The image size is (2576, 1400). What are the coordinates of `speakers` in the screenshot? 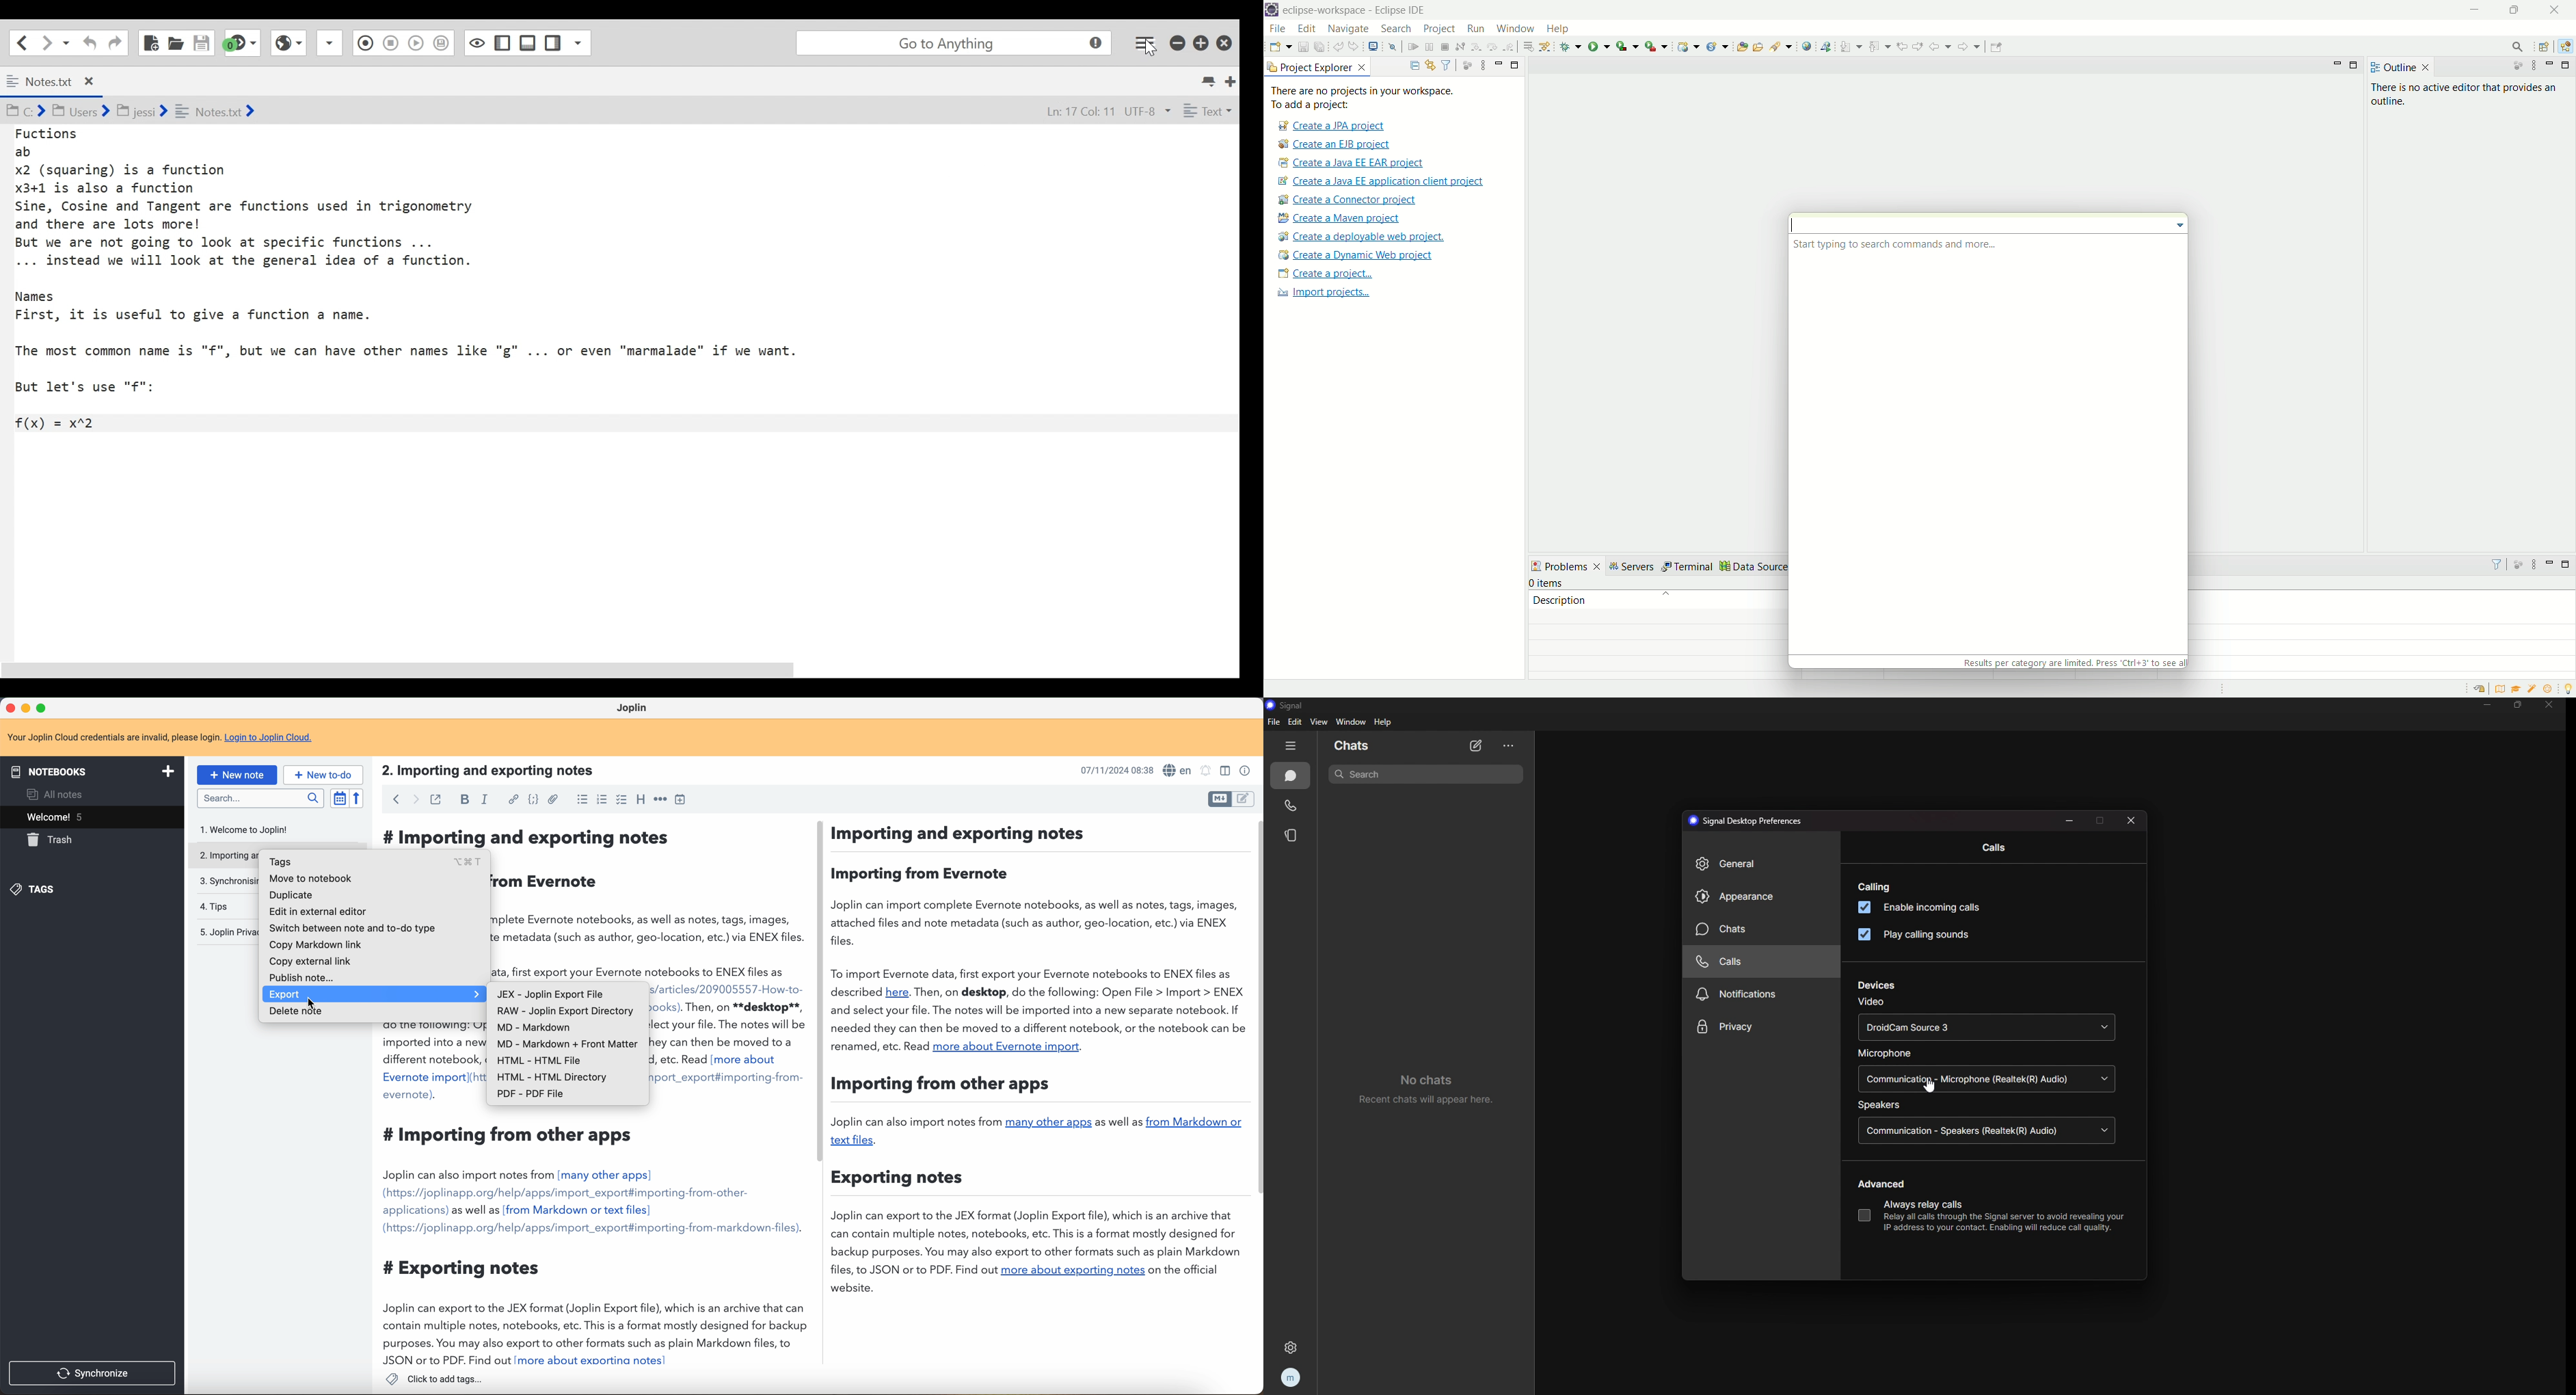 It's located at (1881, 1106).